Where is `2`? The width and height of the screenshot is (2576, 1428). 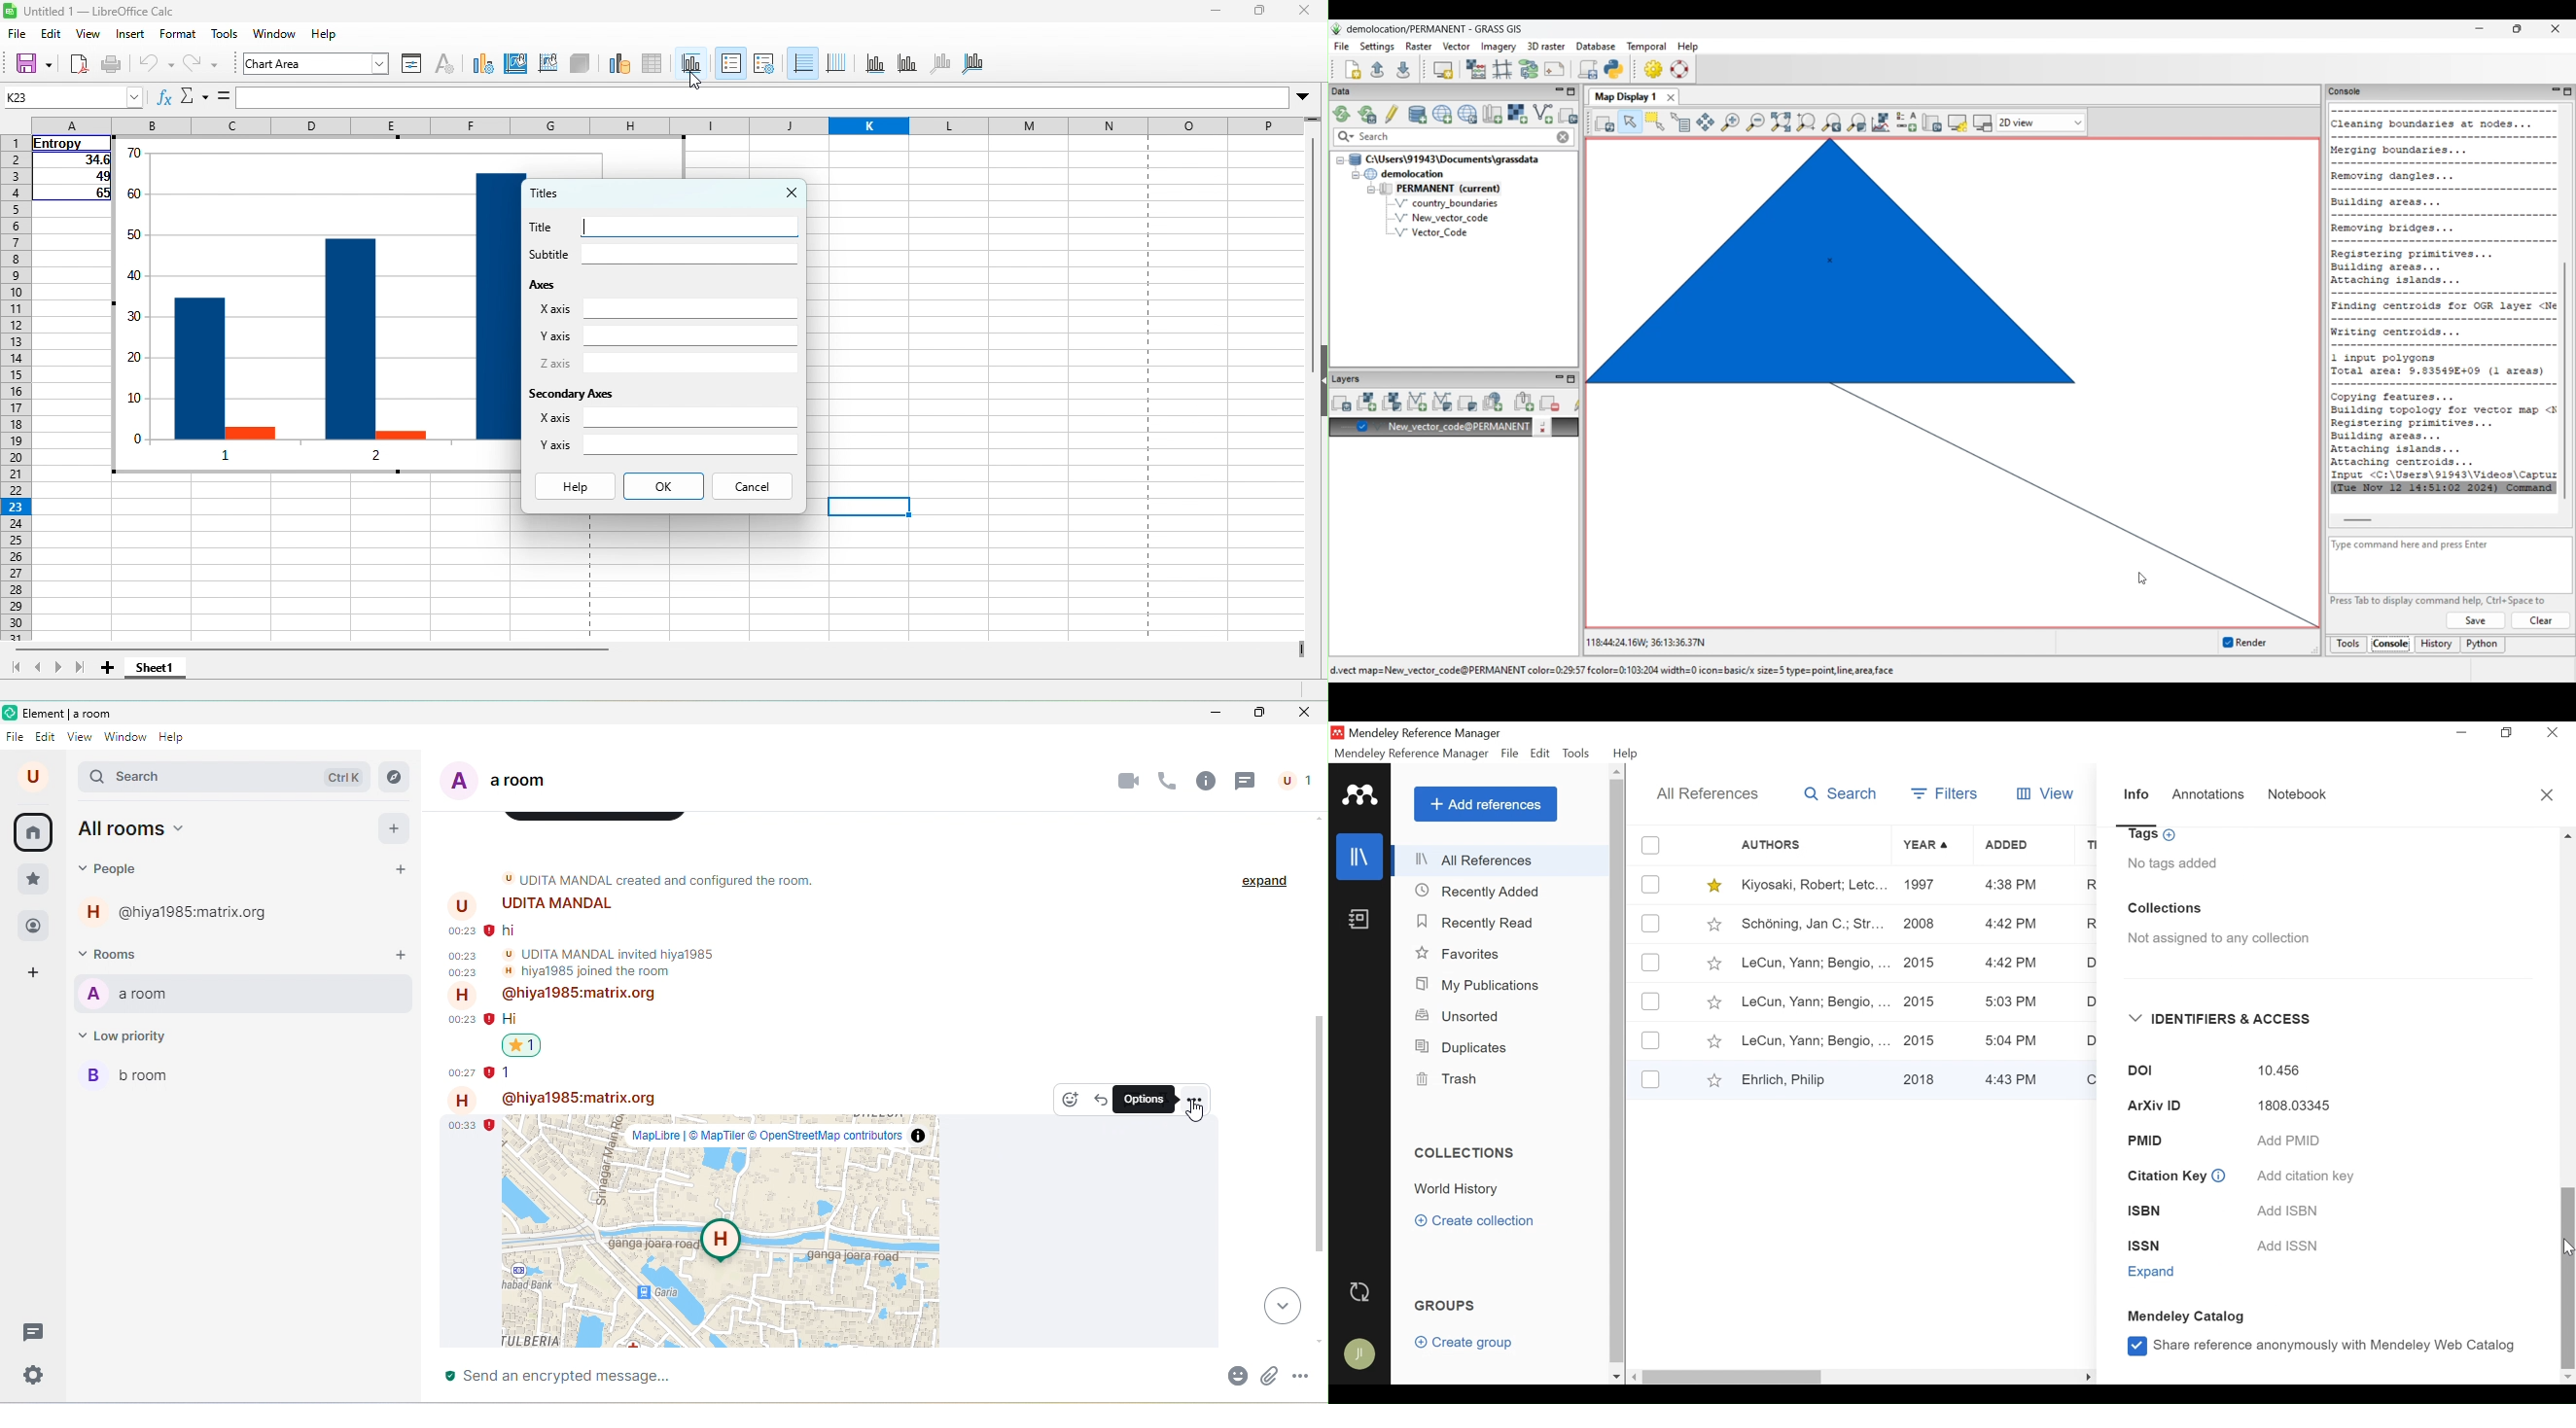
2 is located at coordinates (371, 459).